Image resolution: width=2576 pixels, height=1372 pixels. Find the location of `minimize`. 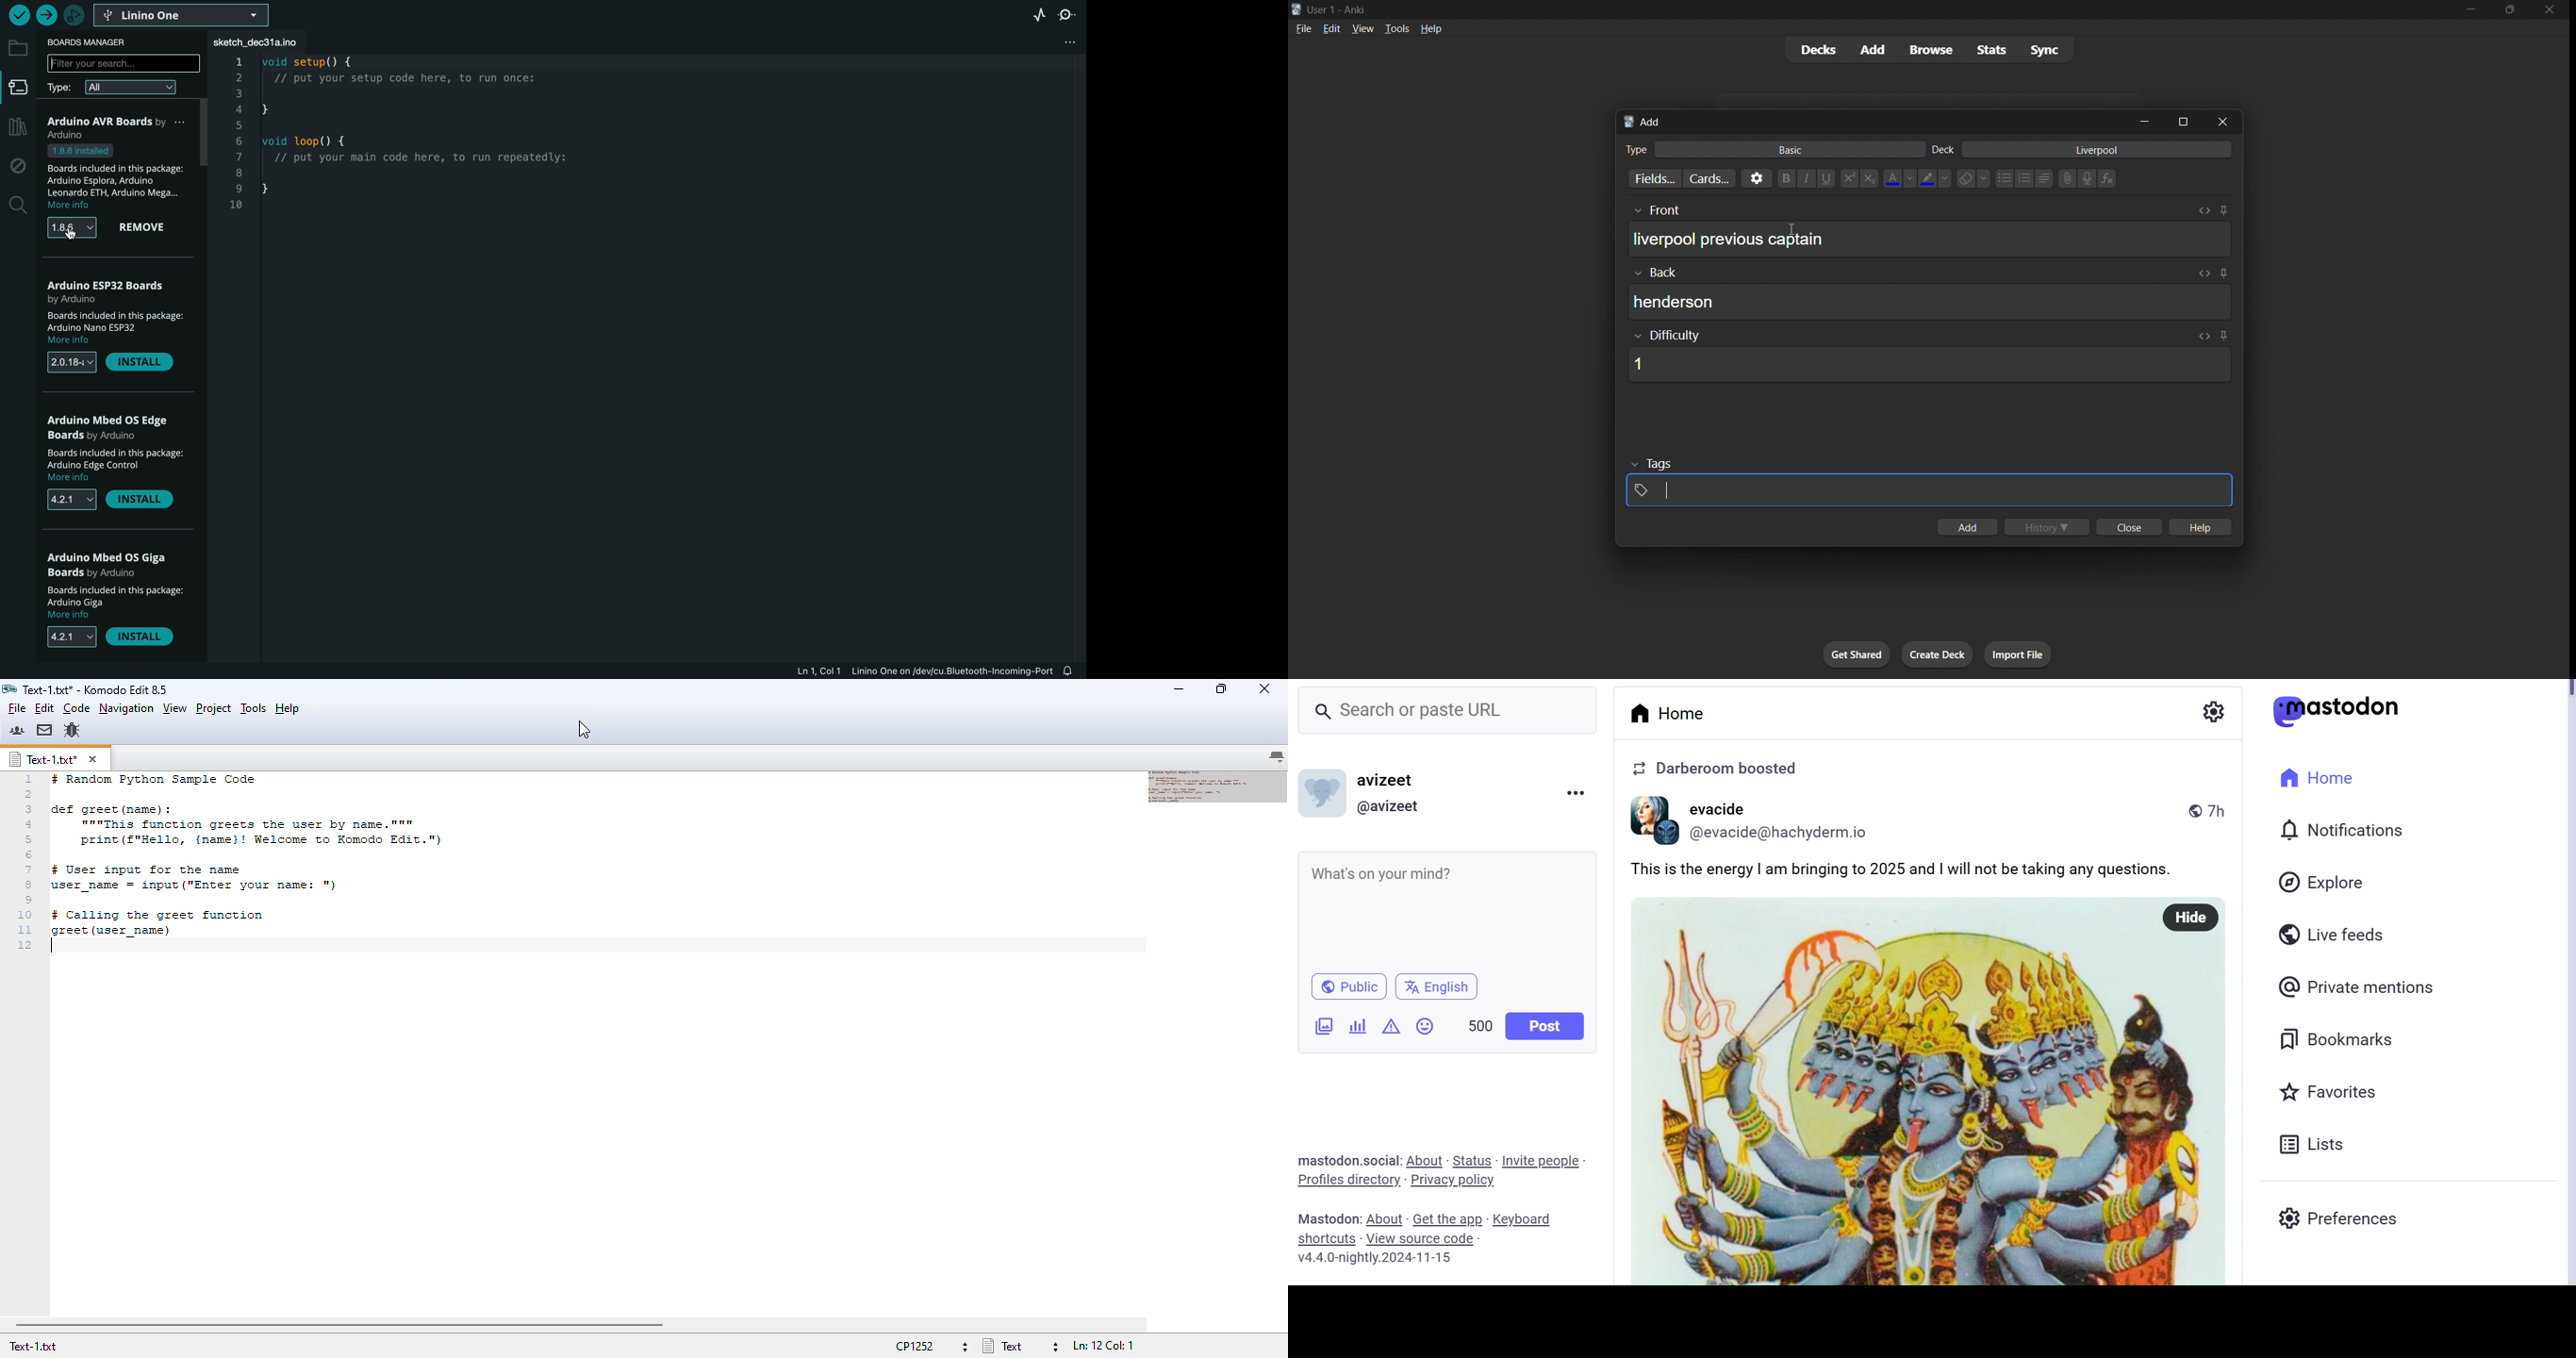

minimize is located at coordinates (2469, 11).